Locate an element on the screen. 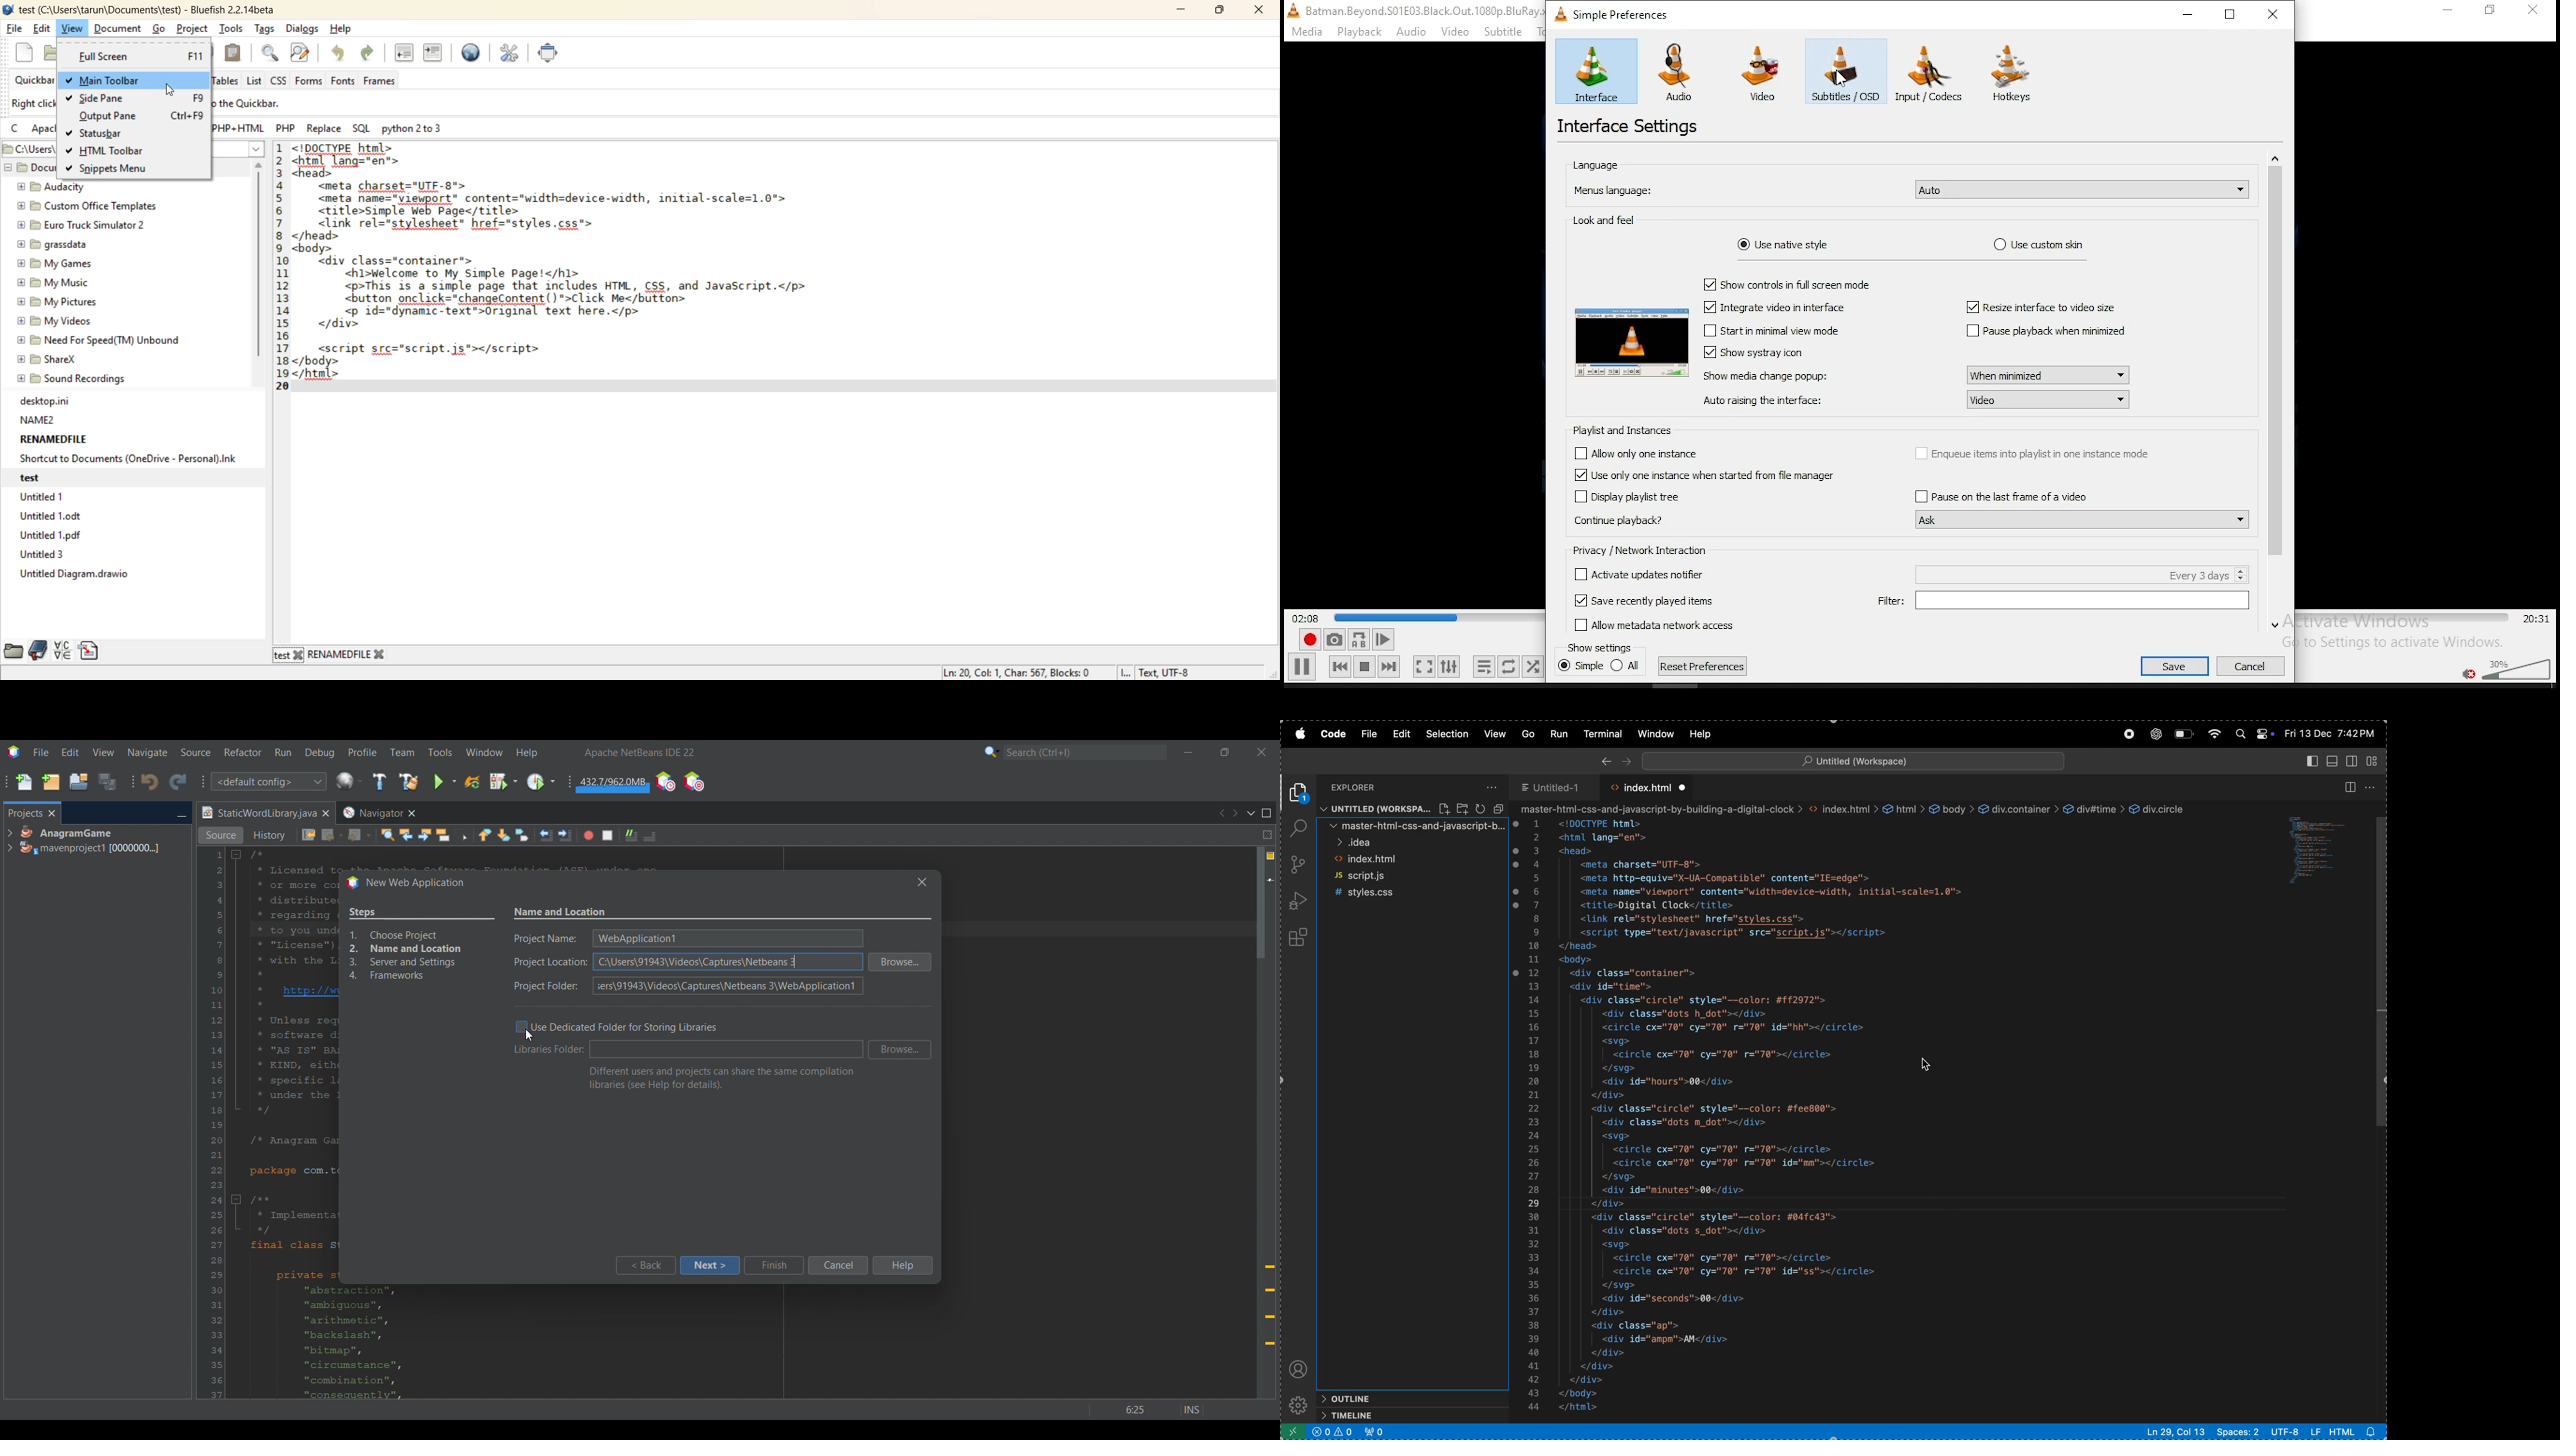  Save all is located at coordinates (107, 781).